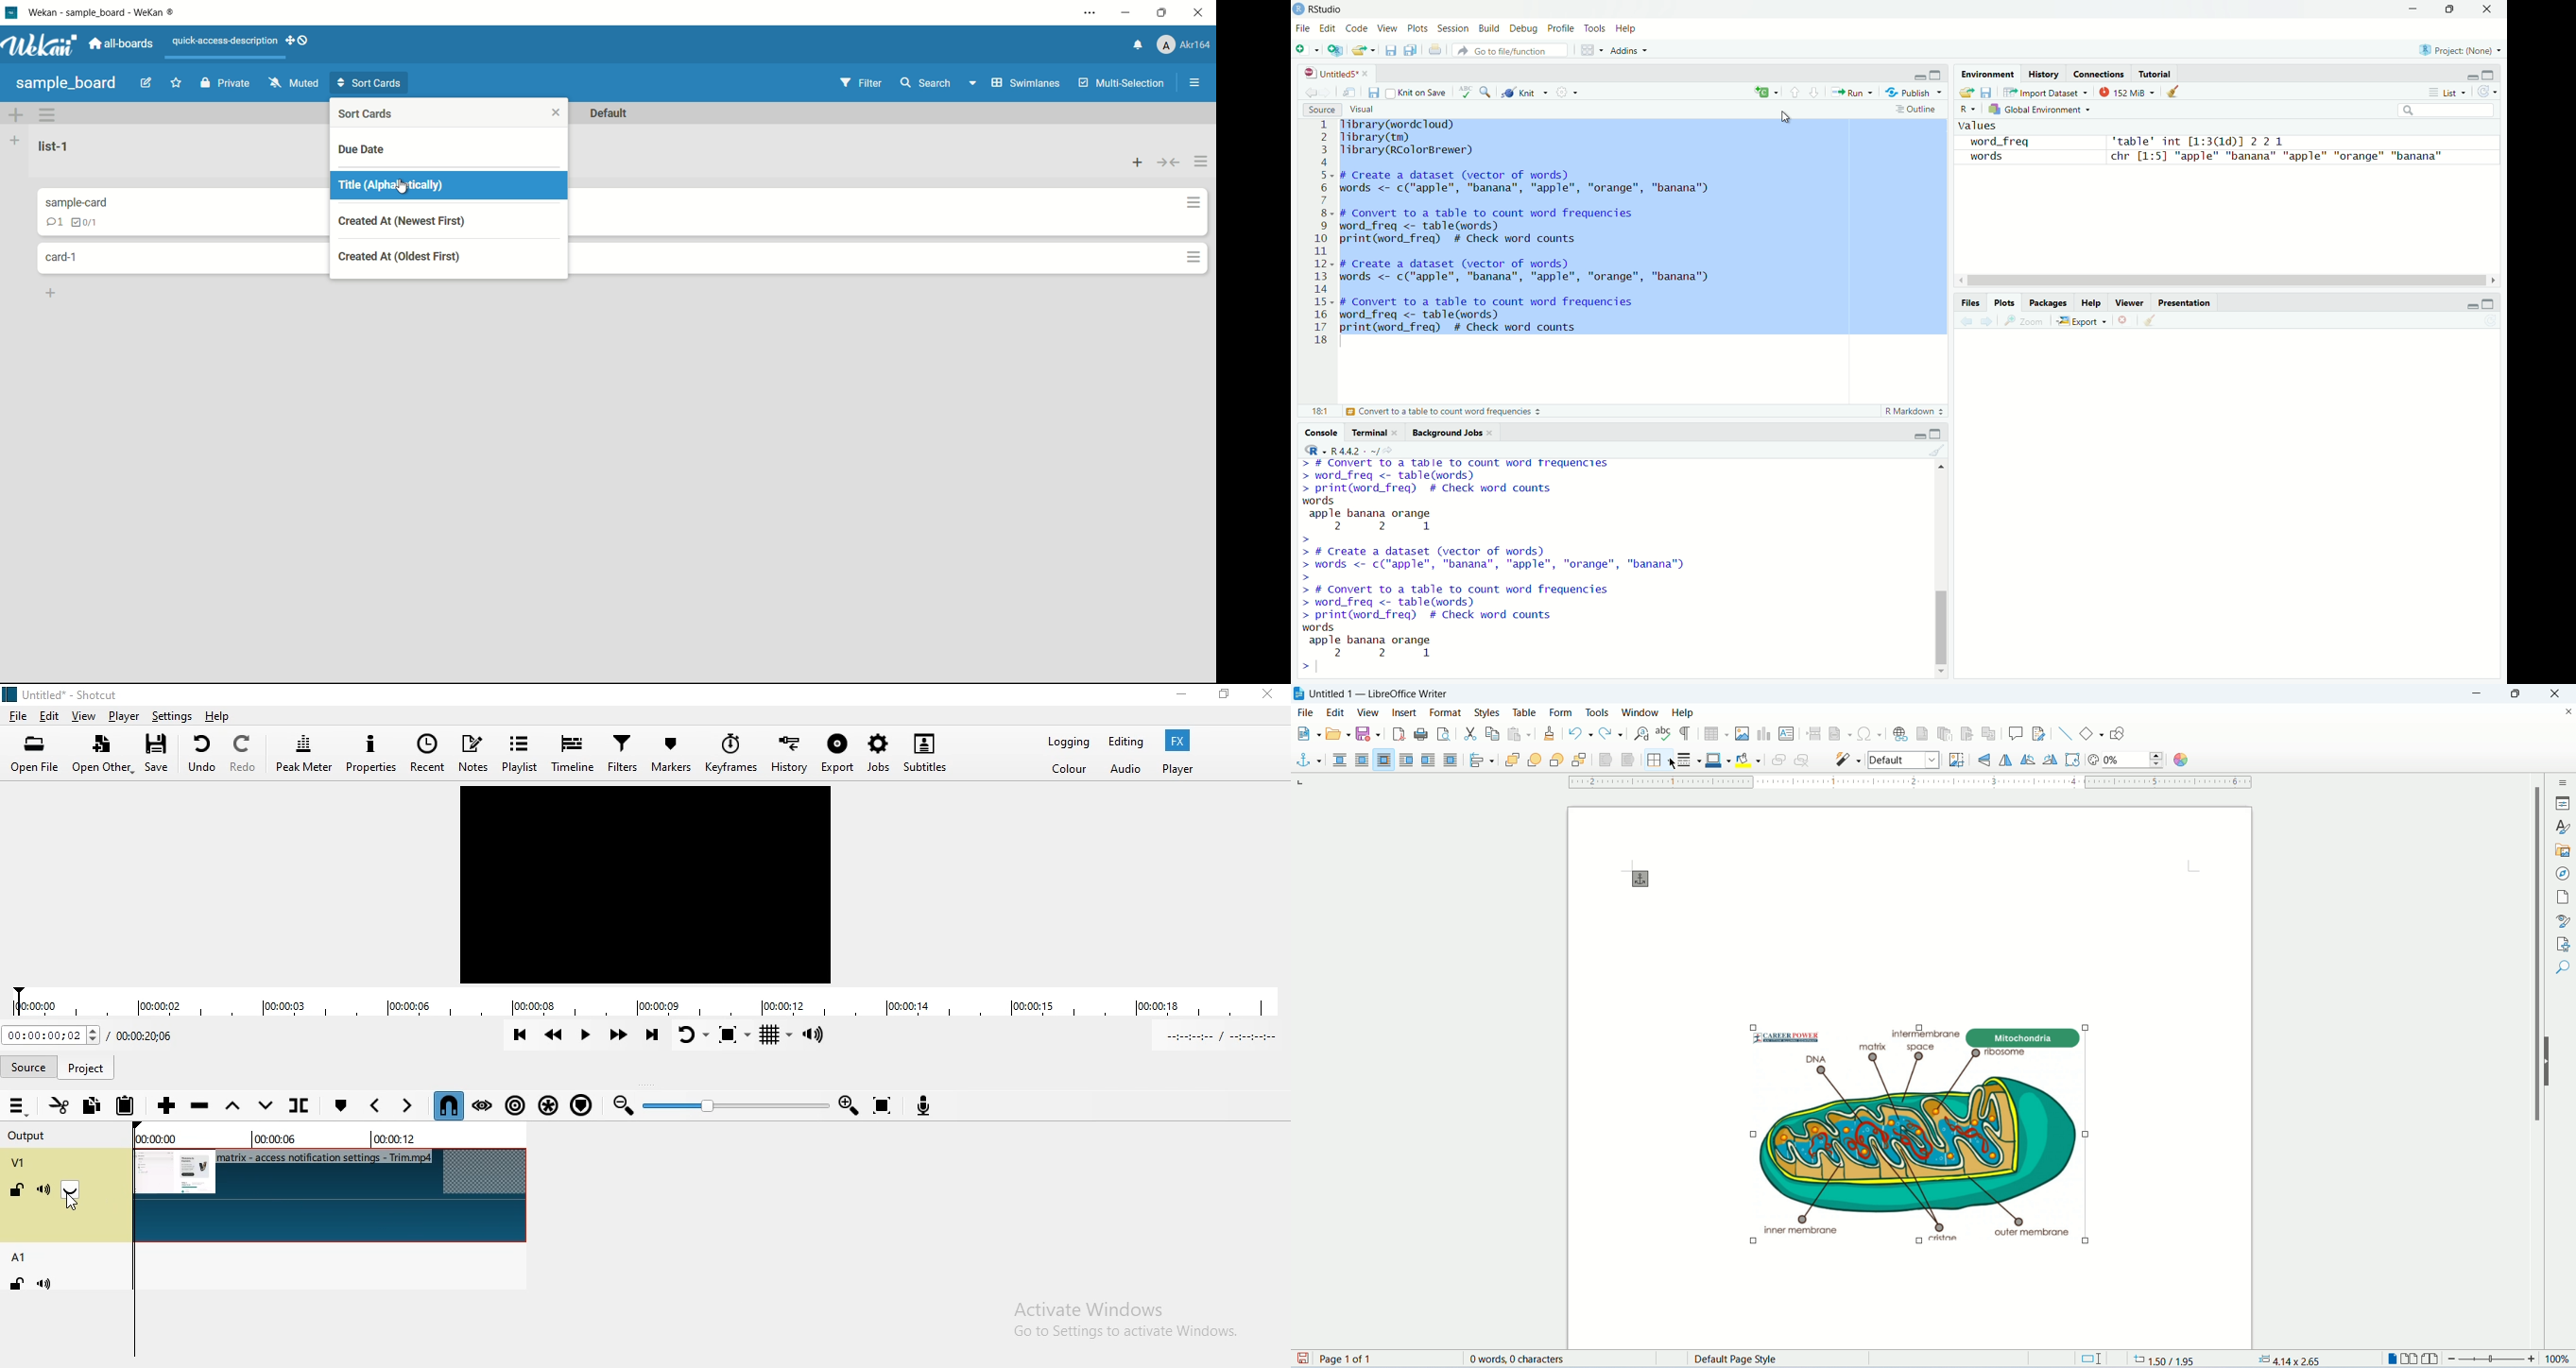  I want to click on Save all open documents, so click(1411, 51).